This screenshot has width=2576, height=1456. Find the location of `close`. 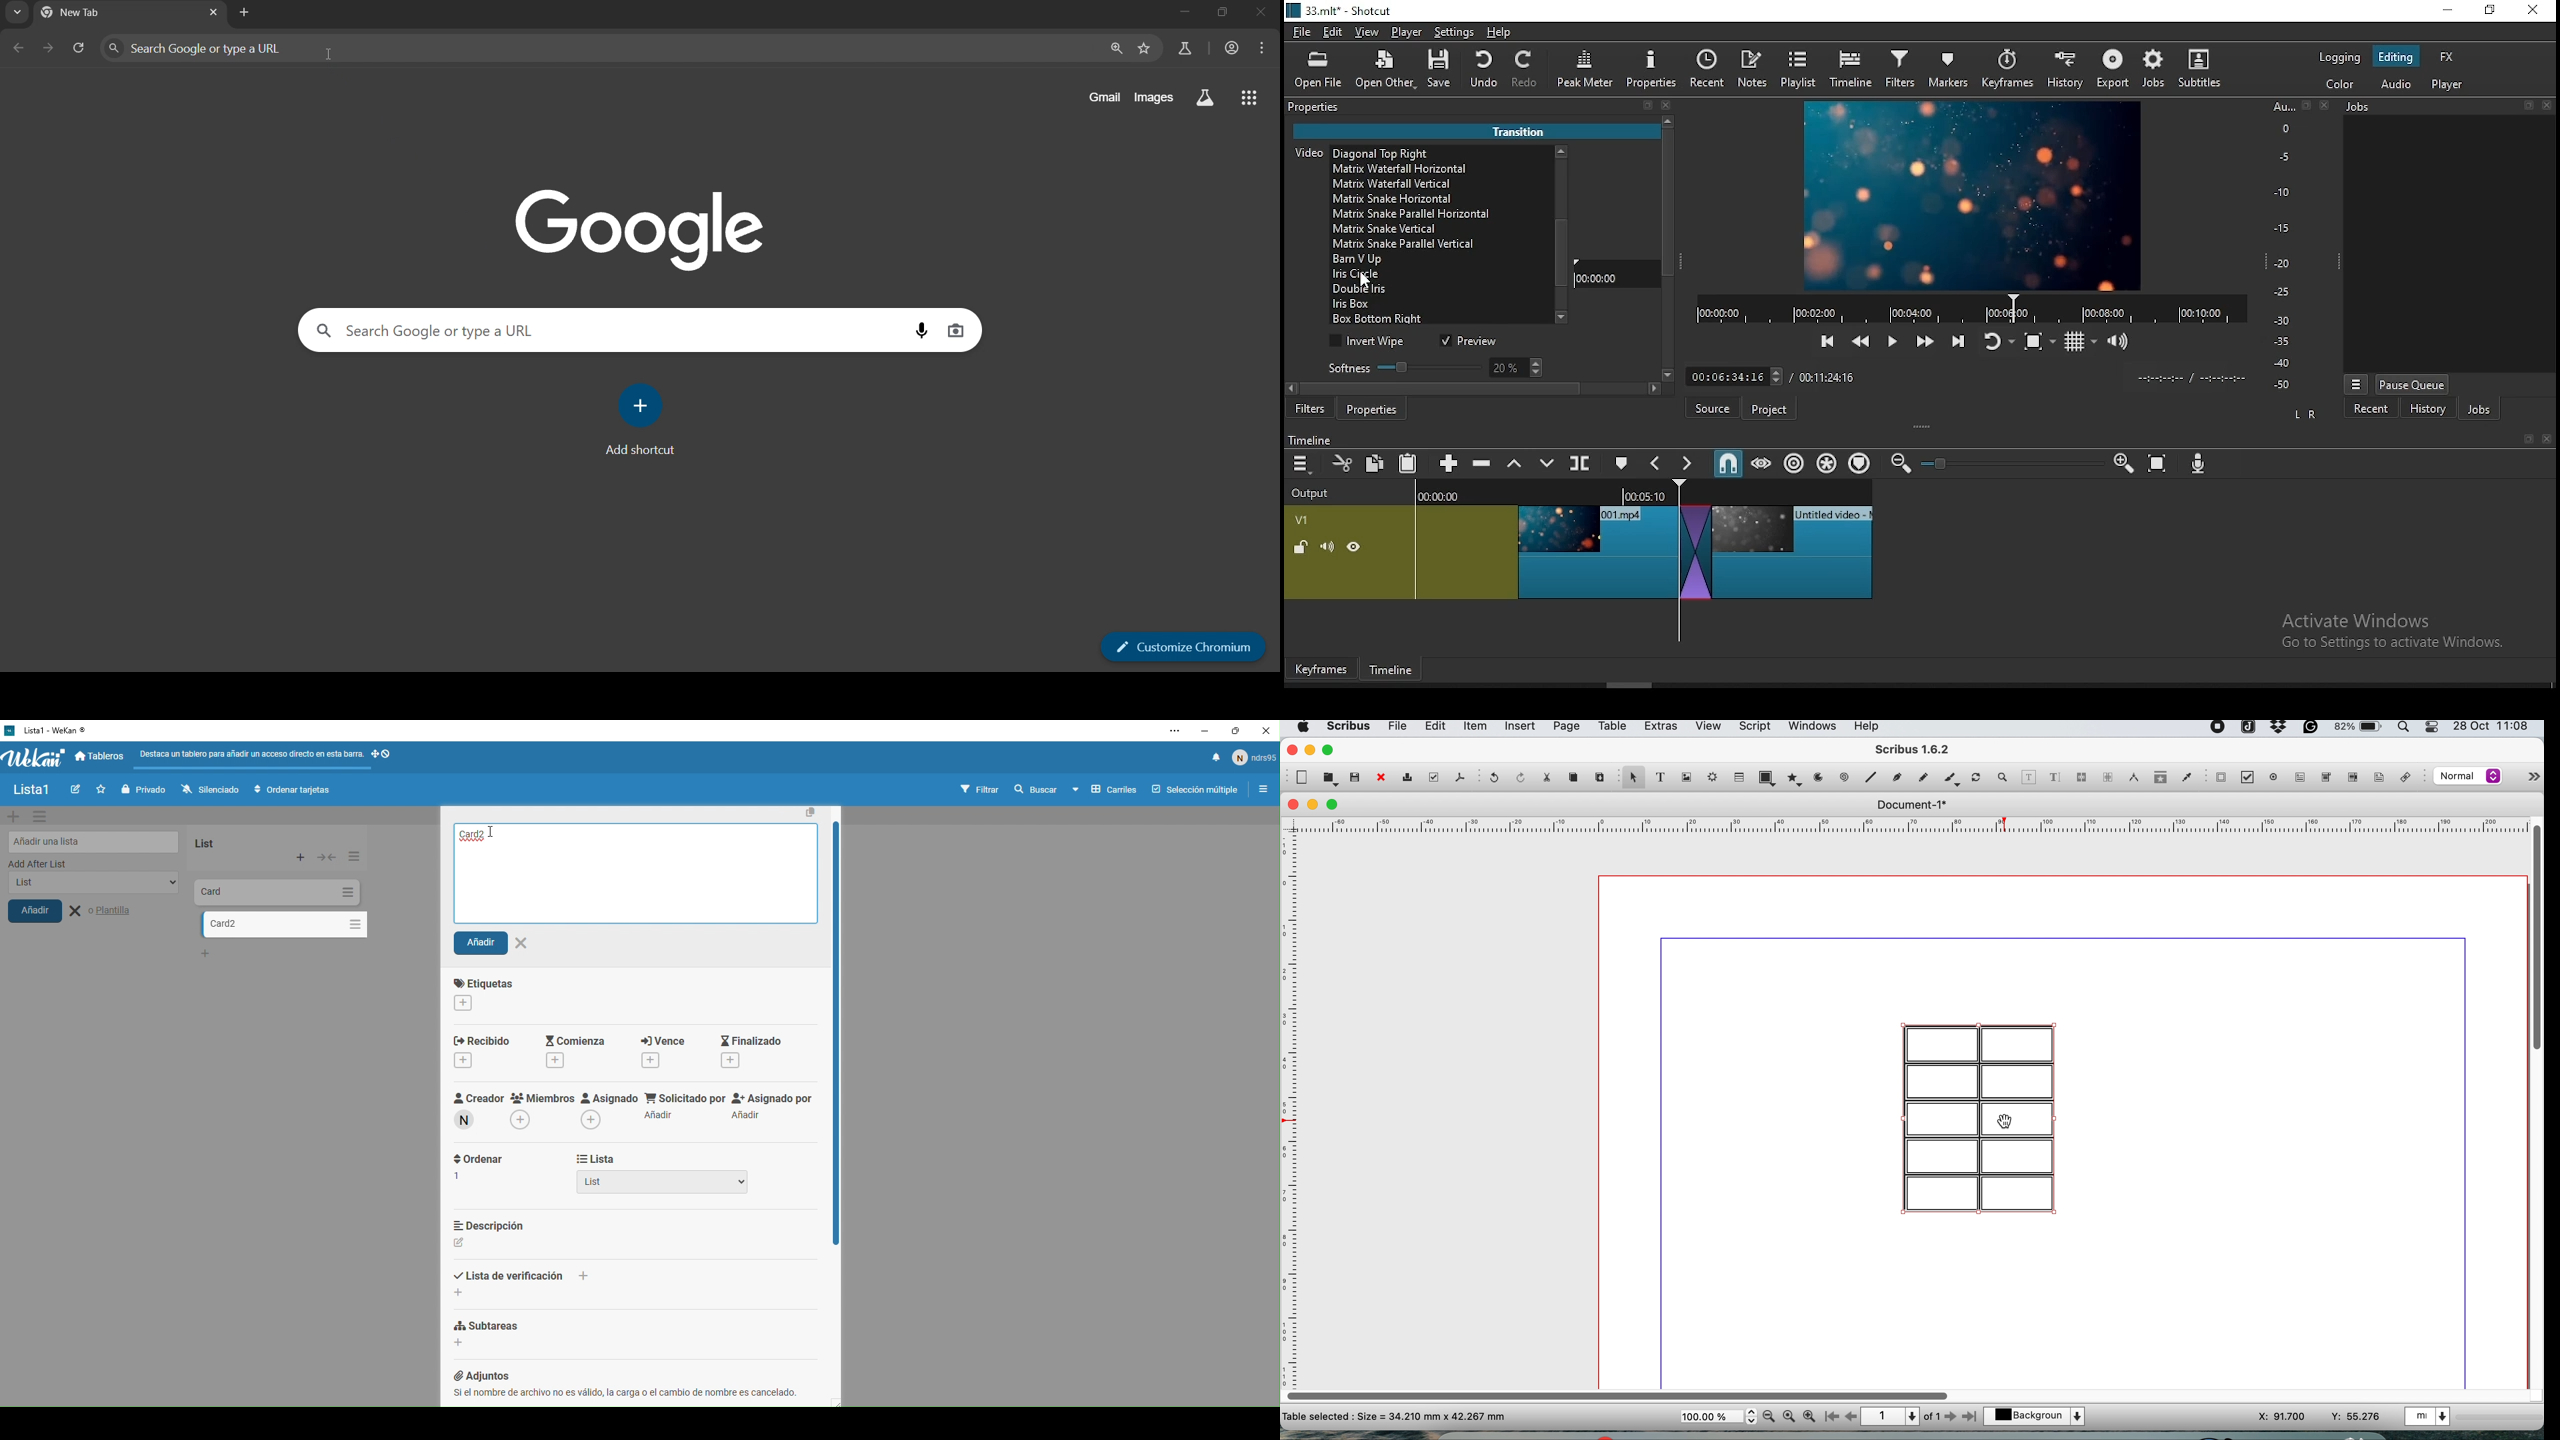

close is located at coordinates (1267, 730).